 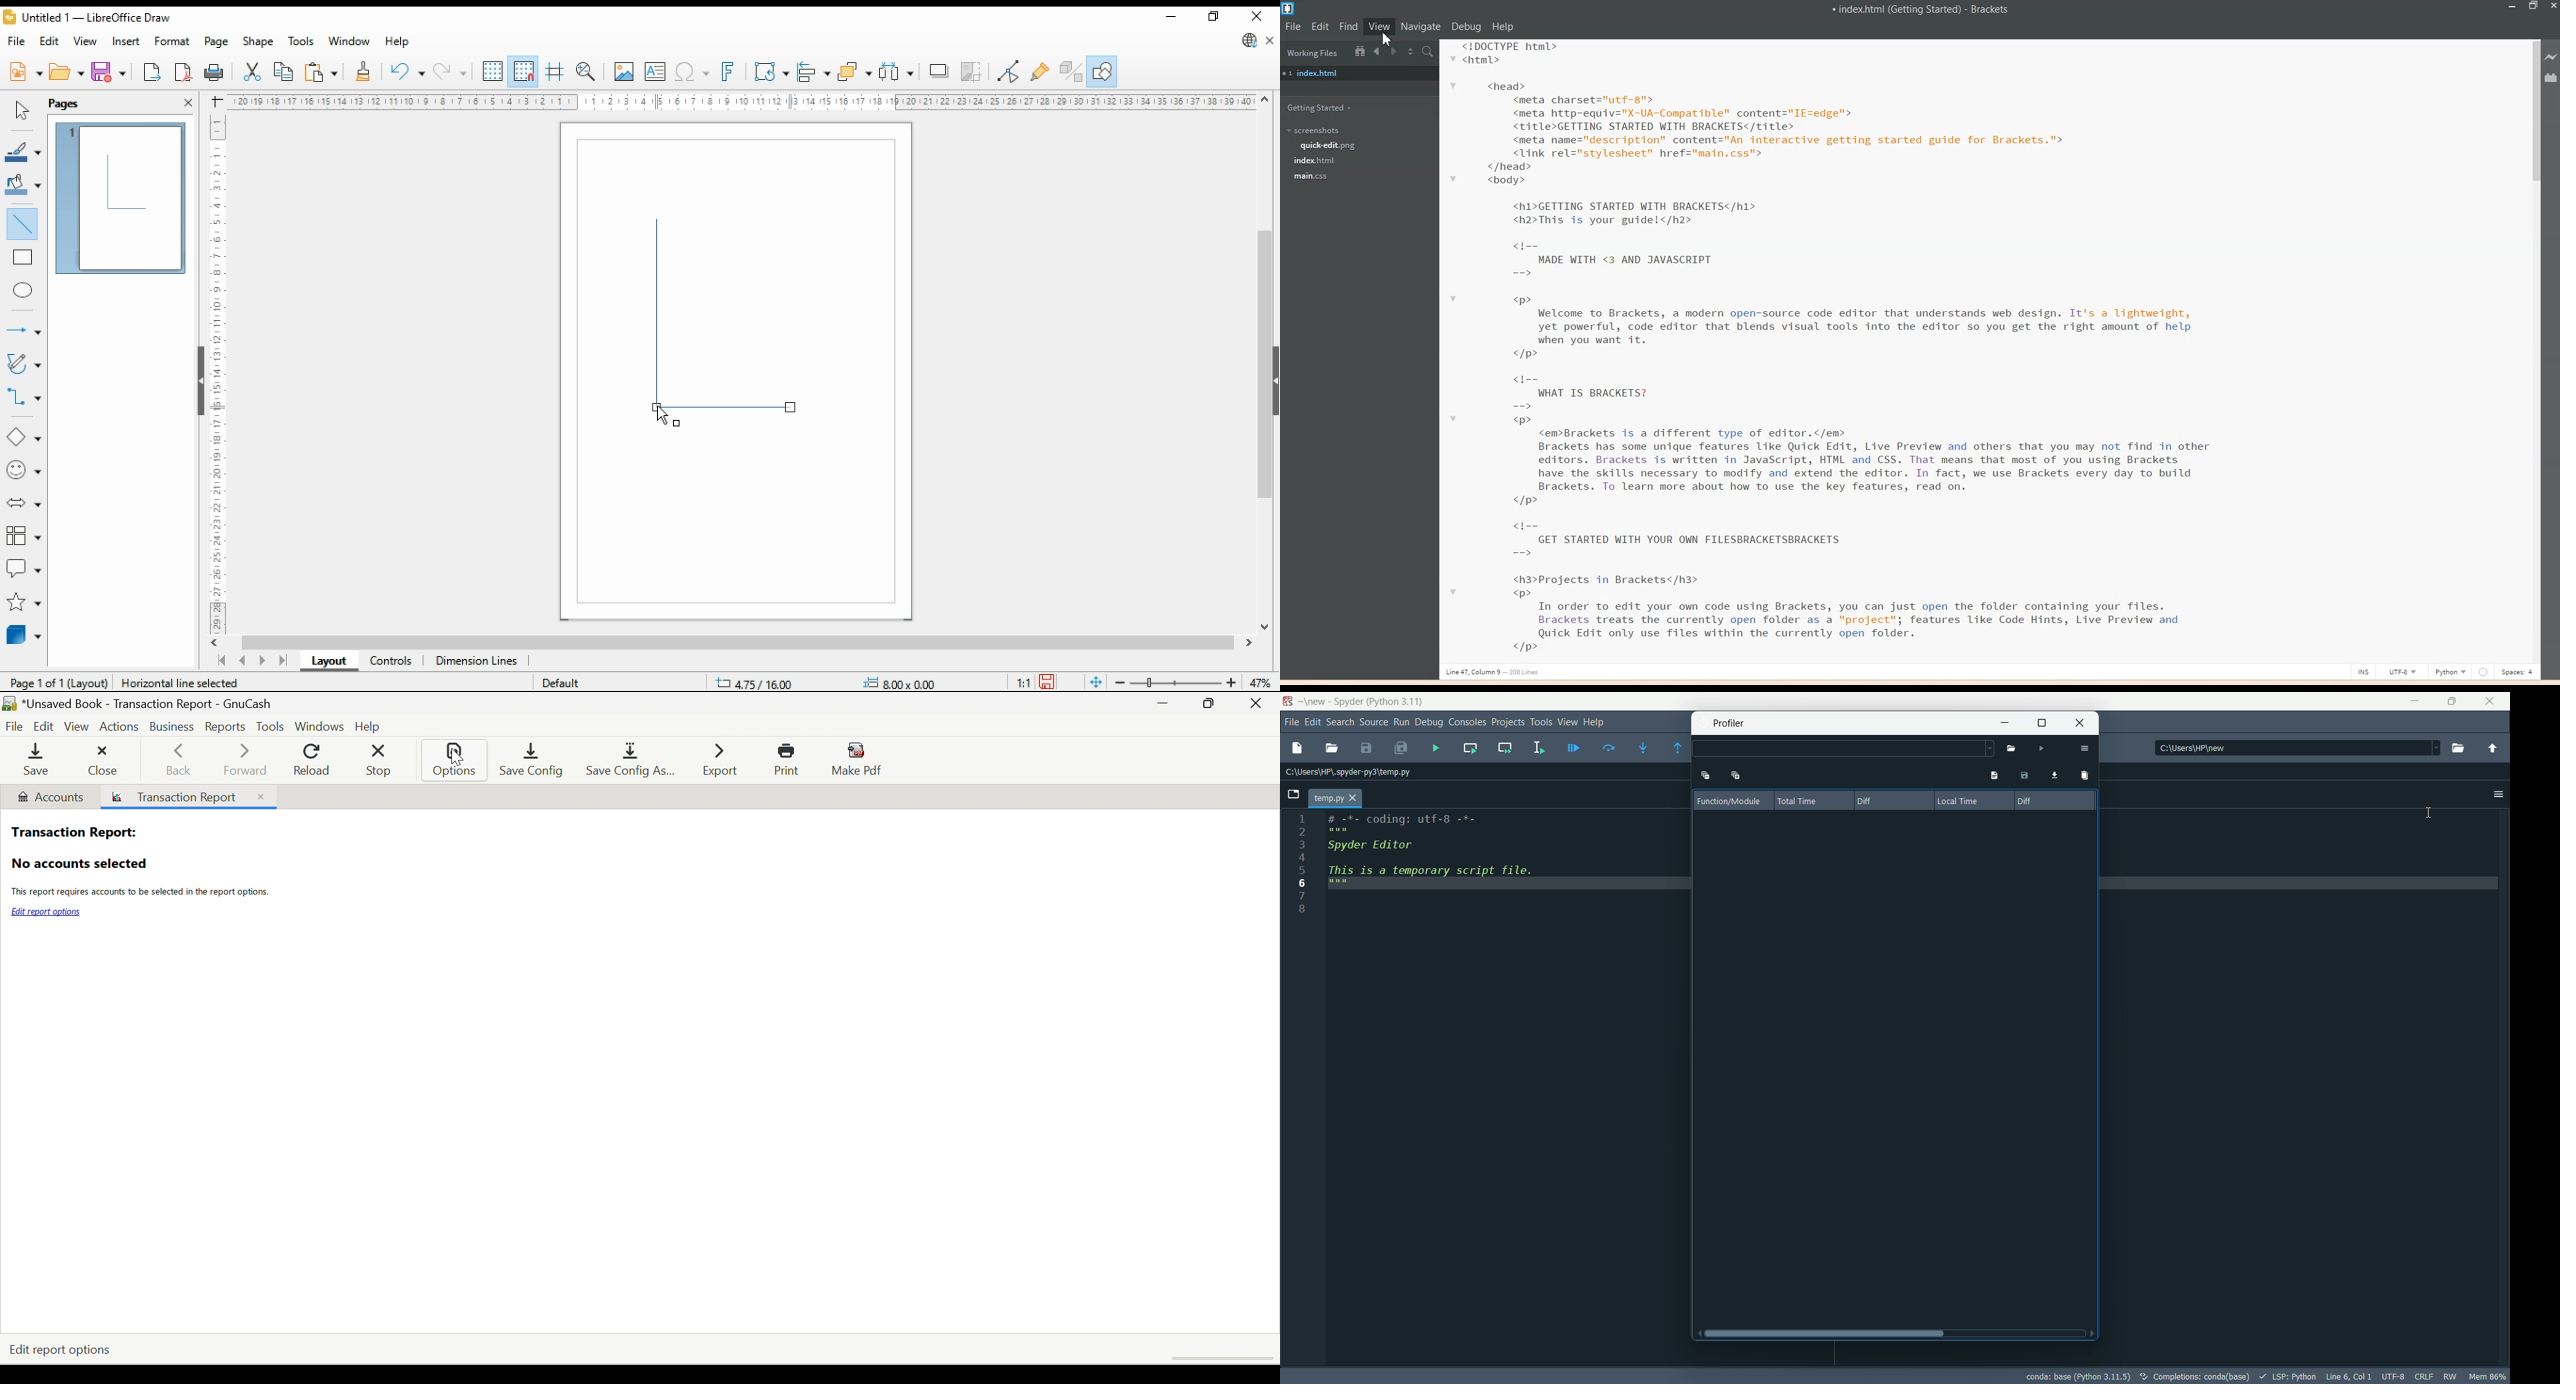 What do you see at coordinates (1339, 721) in the screenshot?
I see `search menu` at bounding box center [1339, 721].